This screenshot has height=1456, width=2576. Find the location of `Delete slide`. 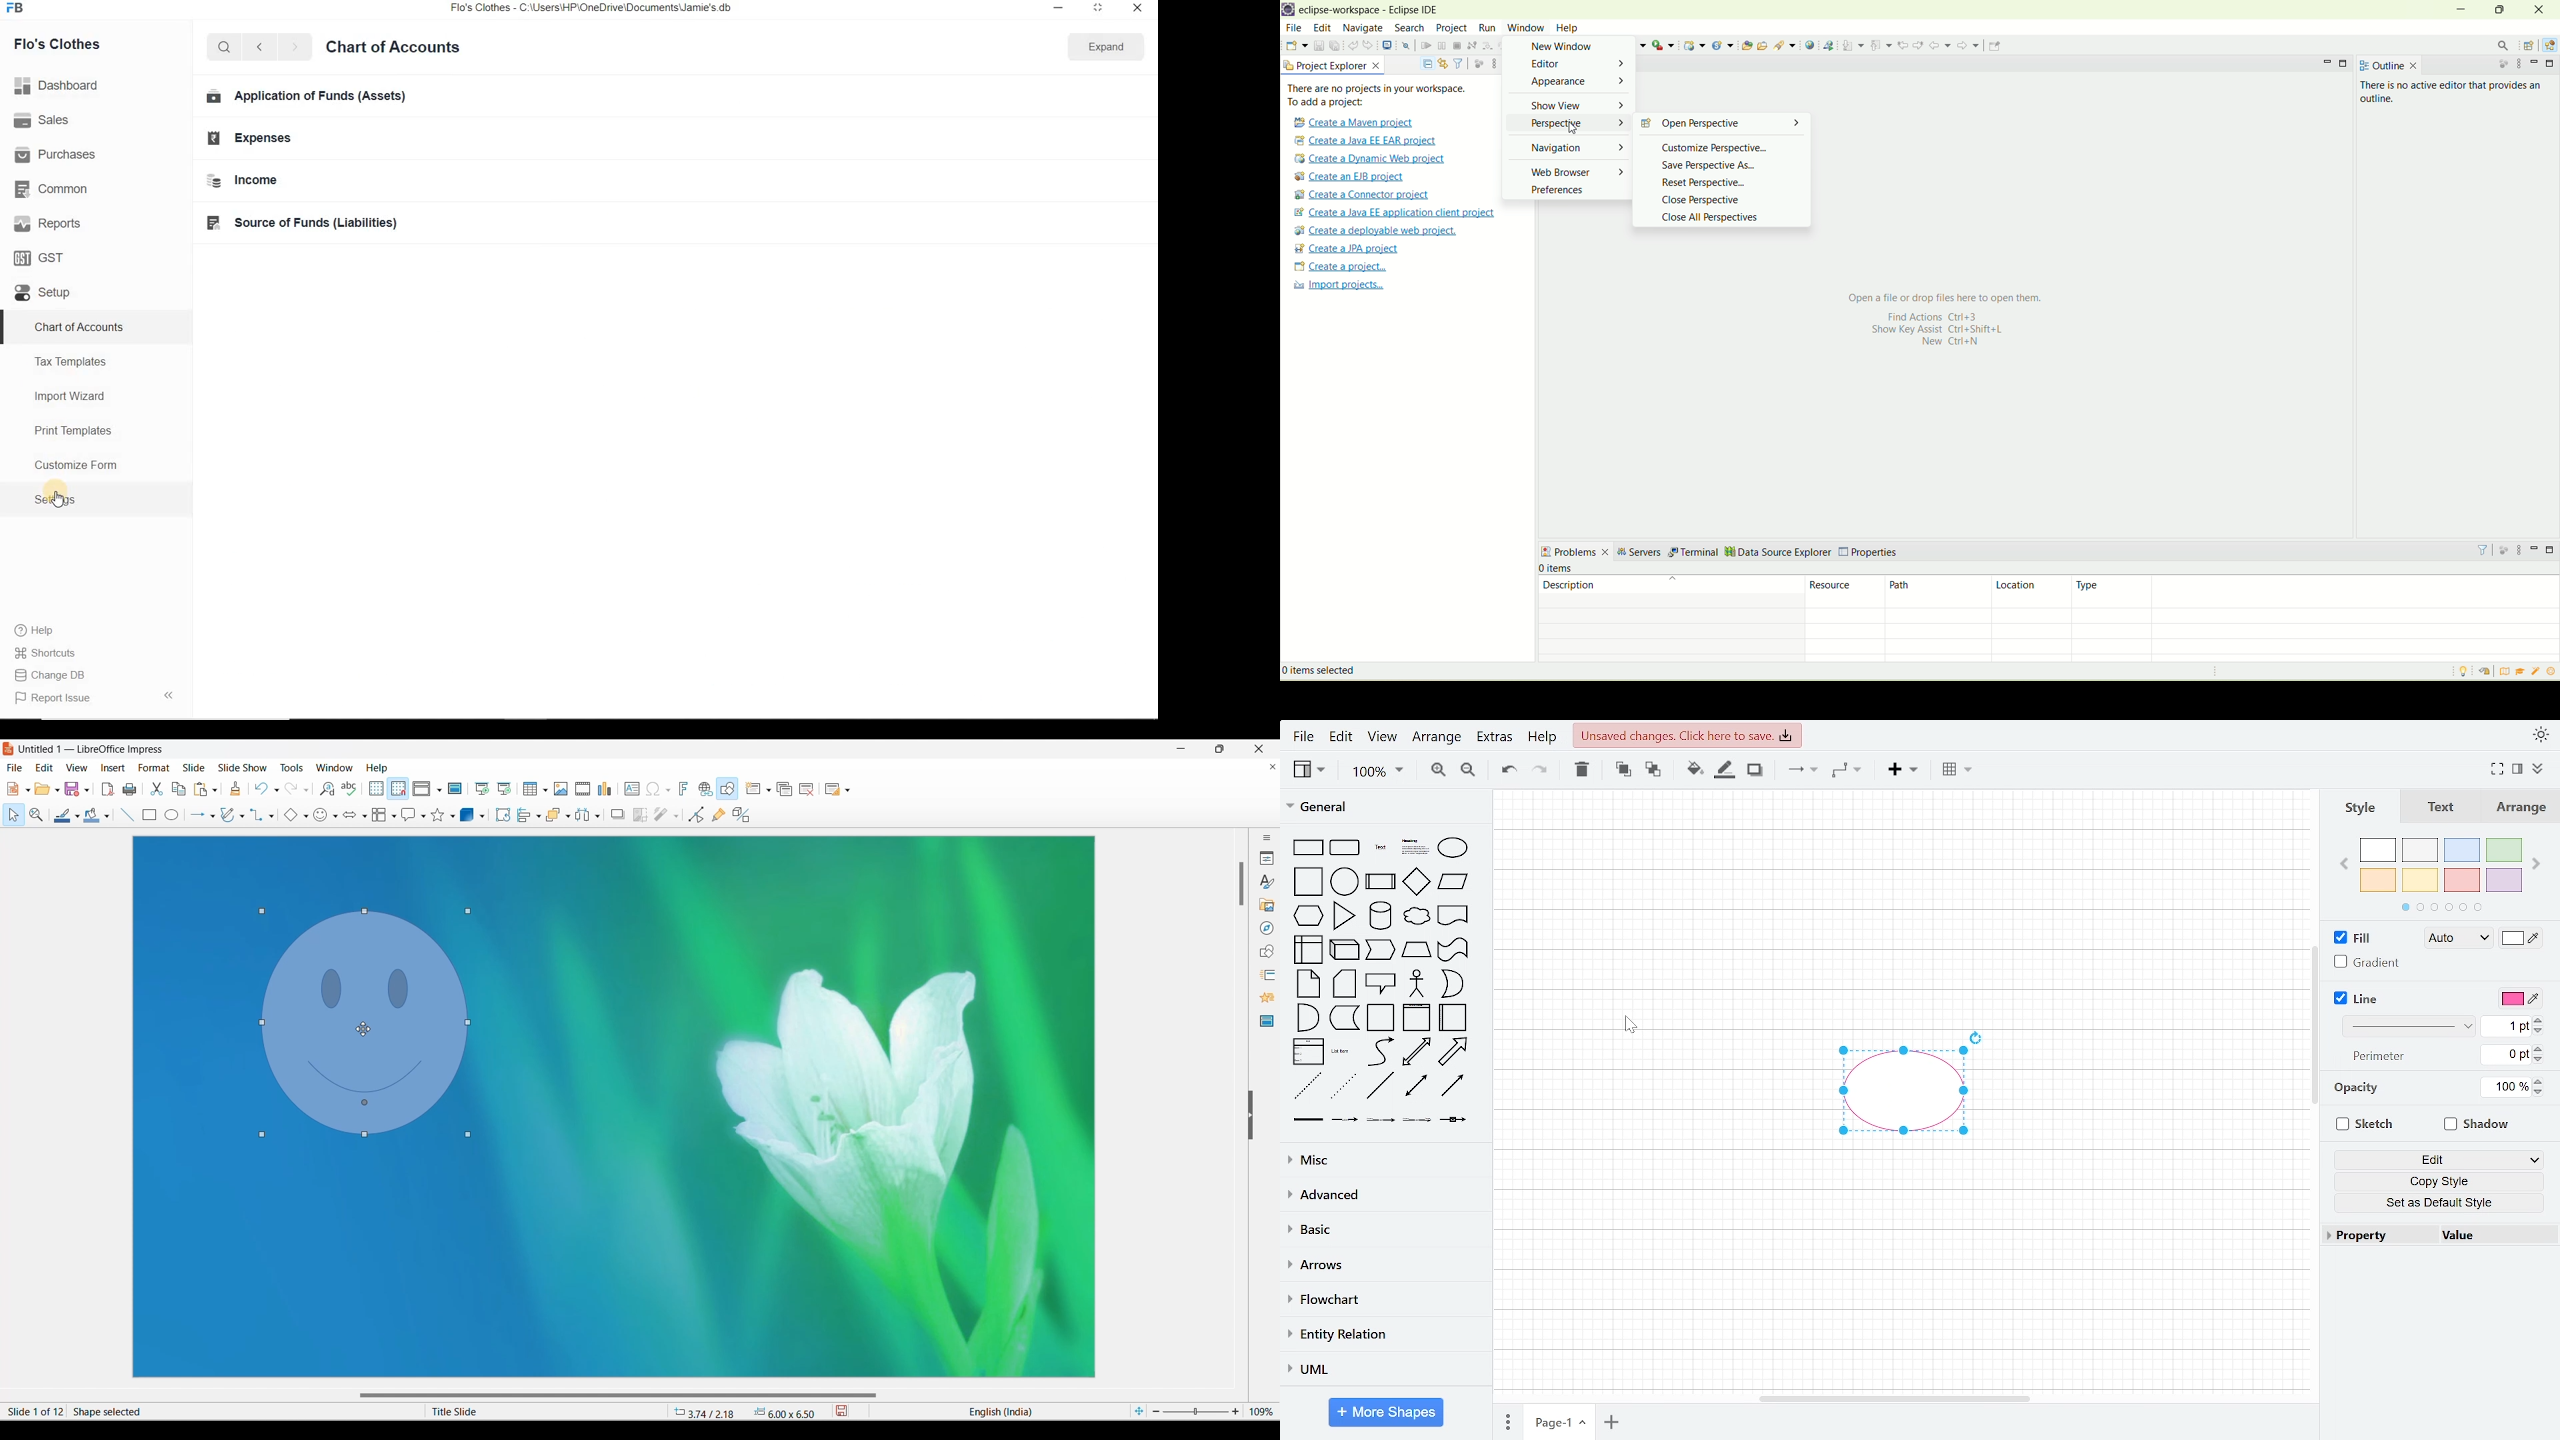

Delete slide is located at coordinates (807, 789).